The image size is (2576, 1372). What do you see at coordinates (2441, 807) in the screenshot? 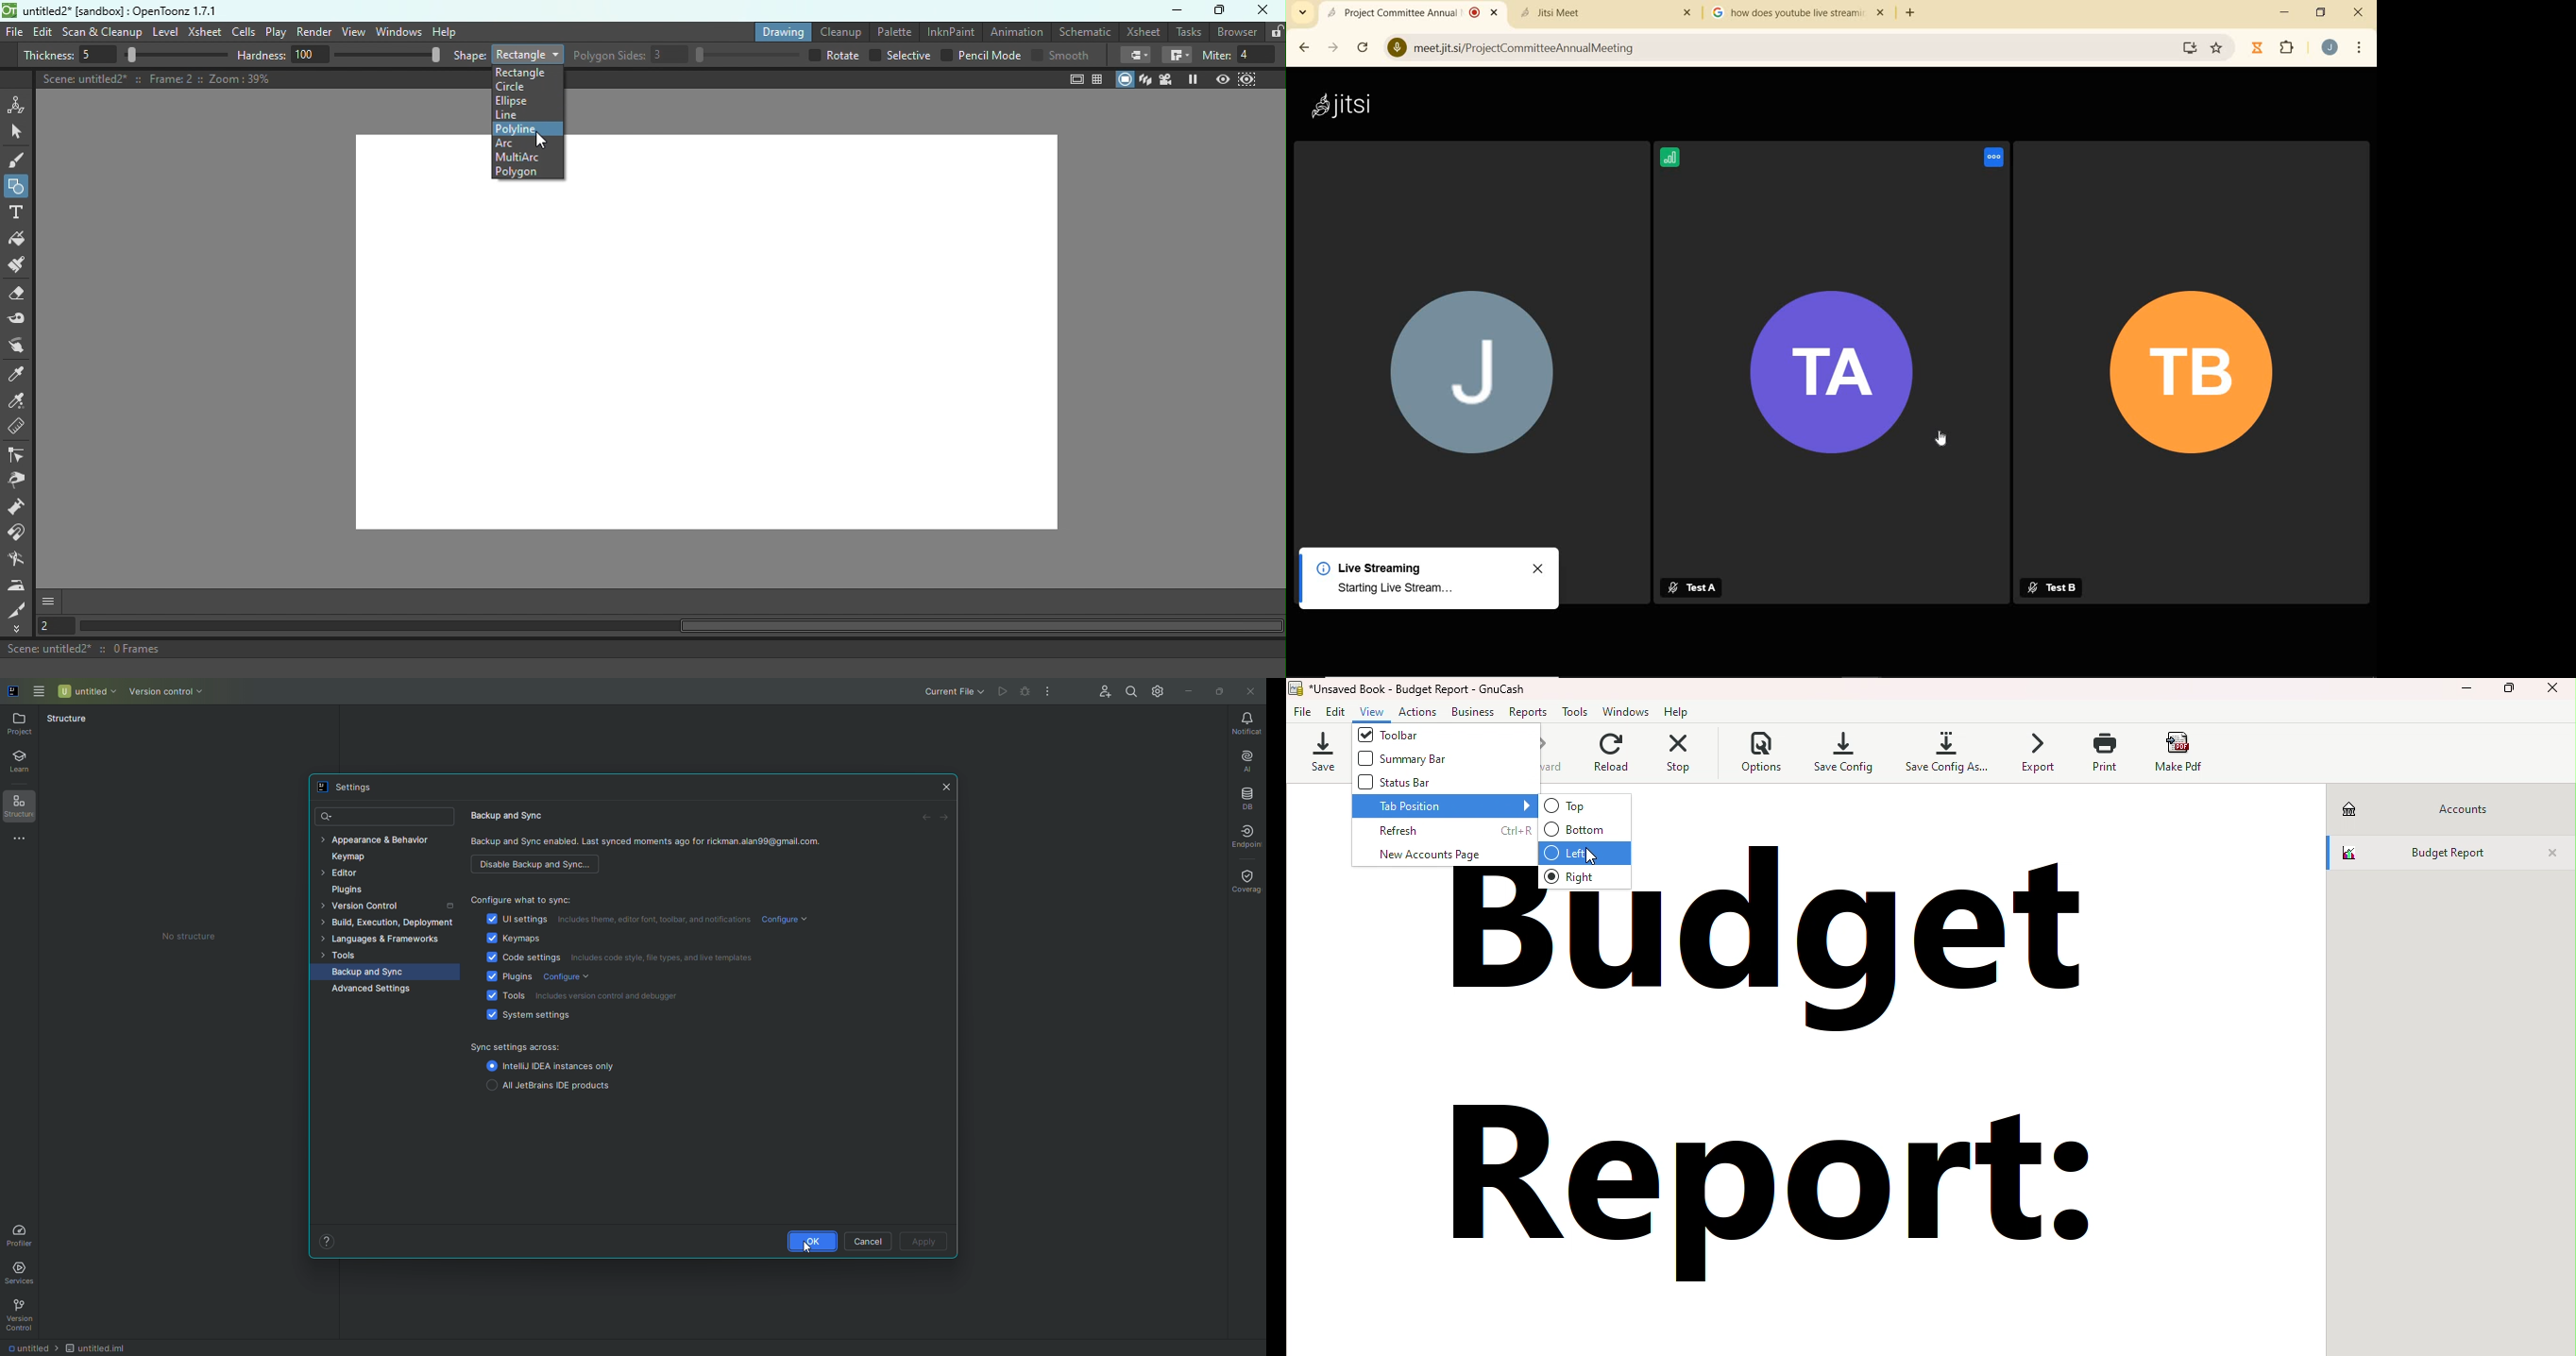
I see `Accounts` at bounding box center [2441, 807].